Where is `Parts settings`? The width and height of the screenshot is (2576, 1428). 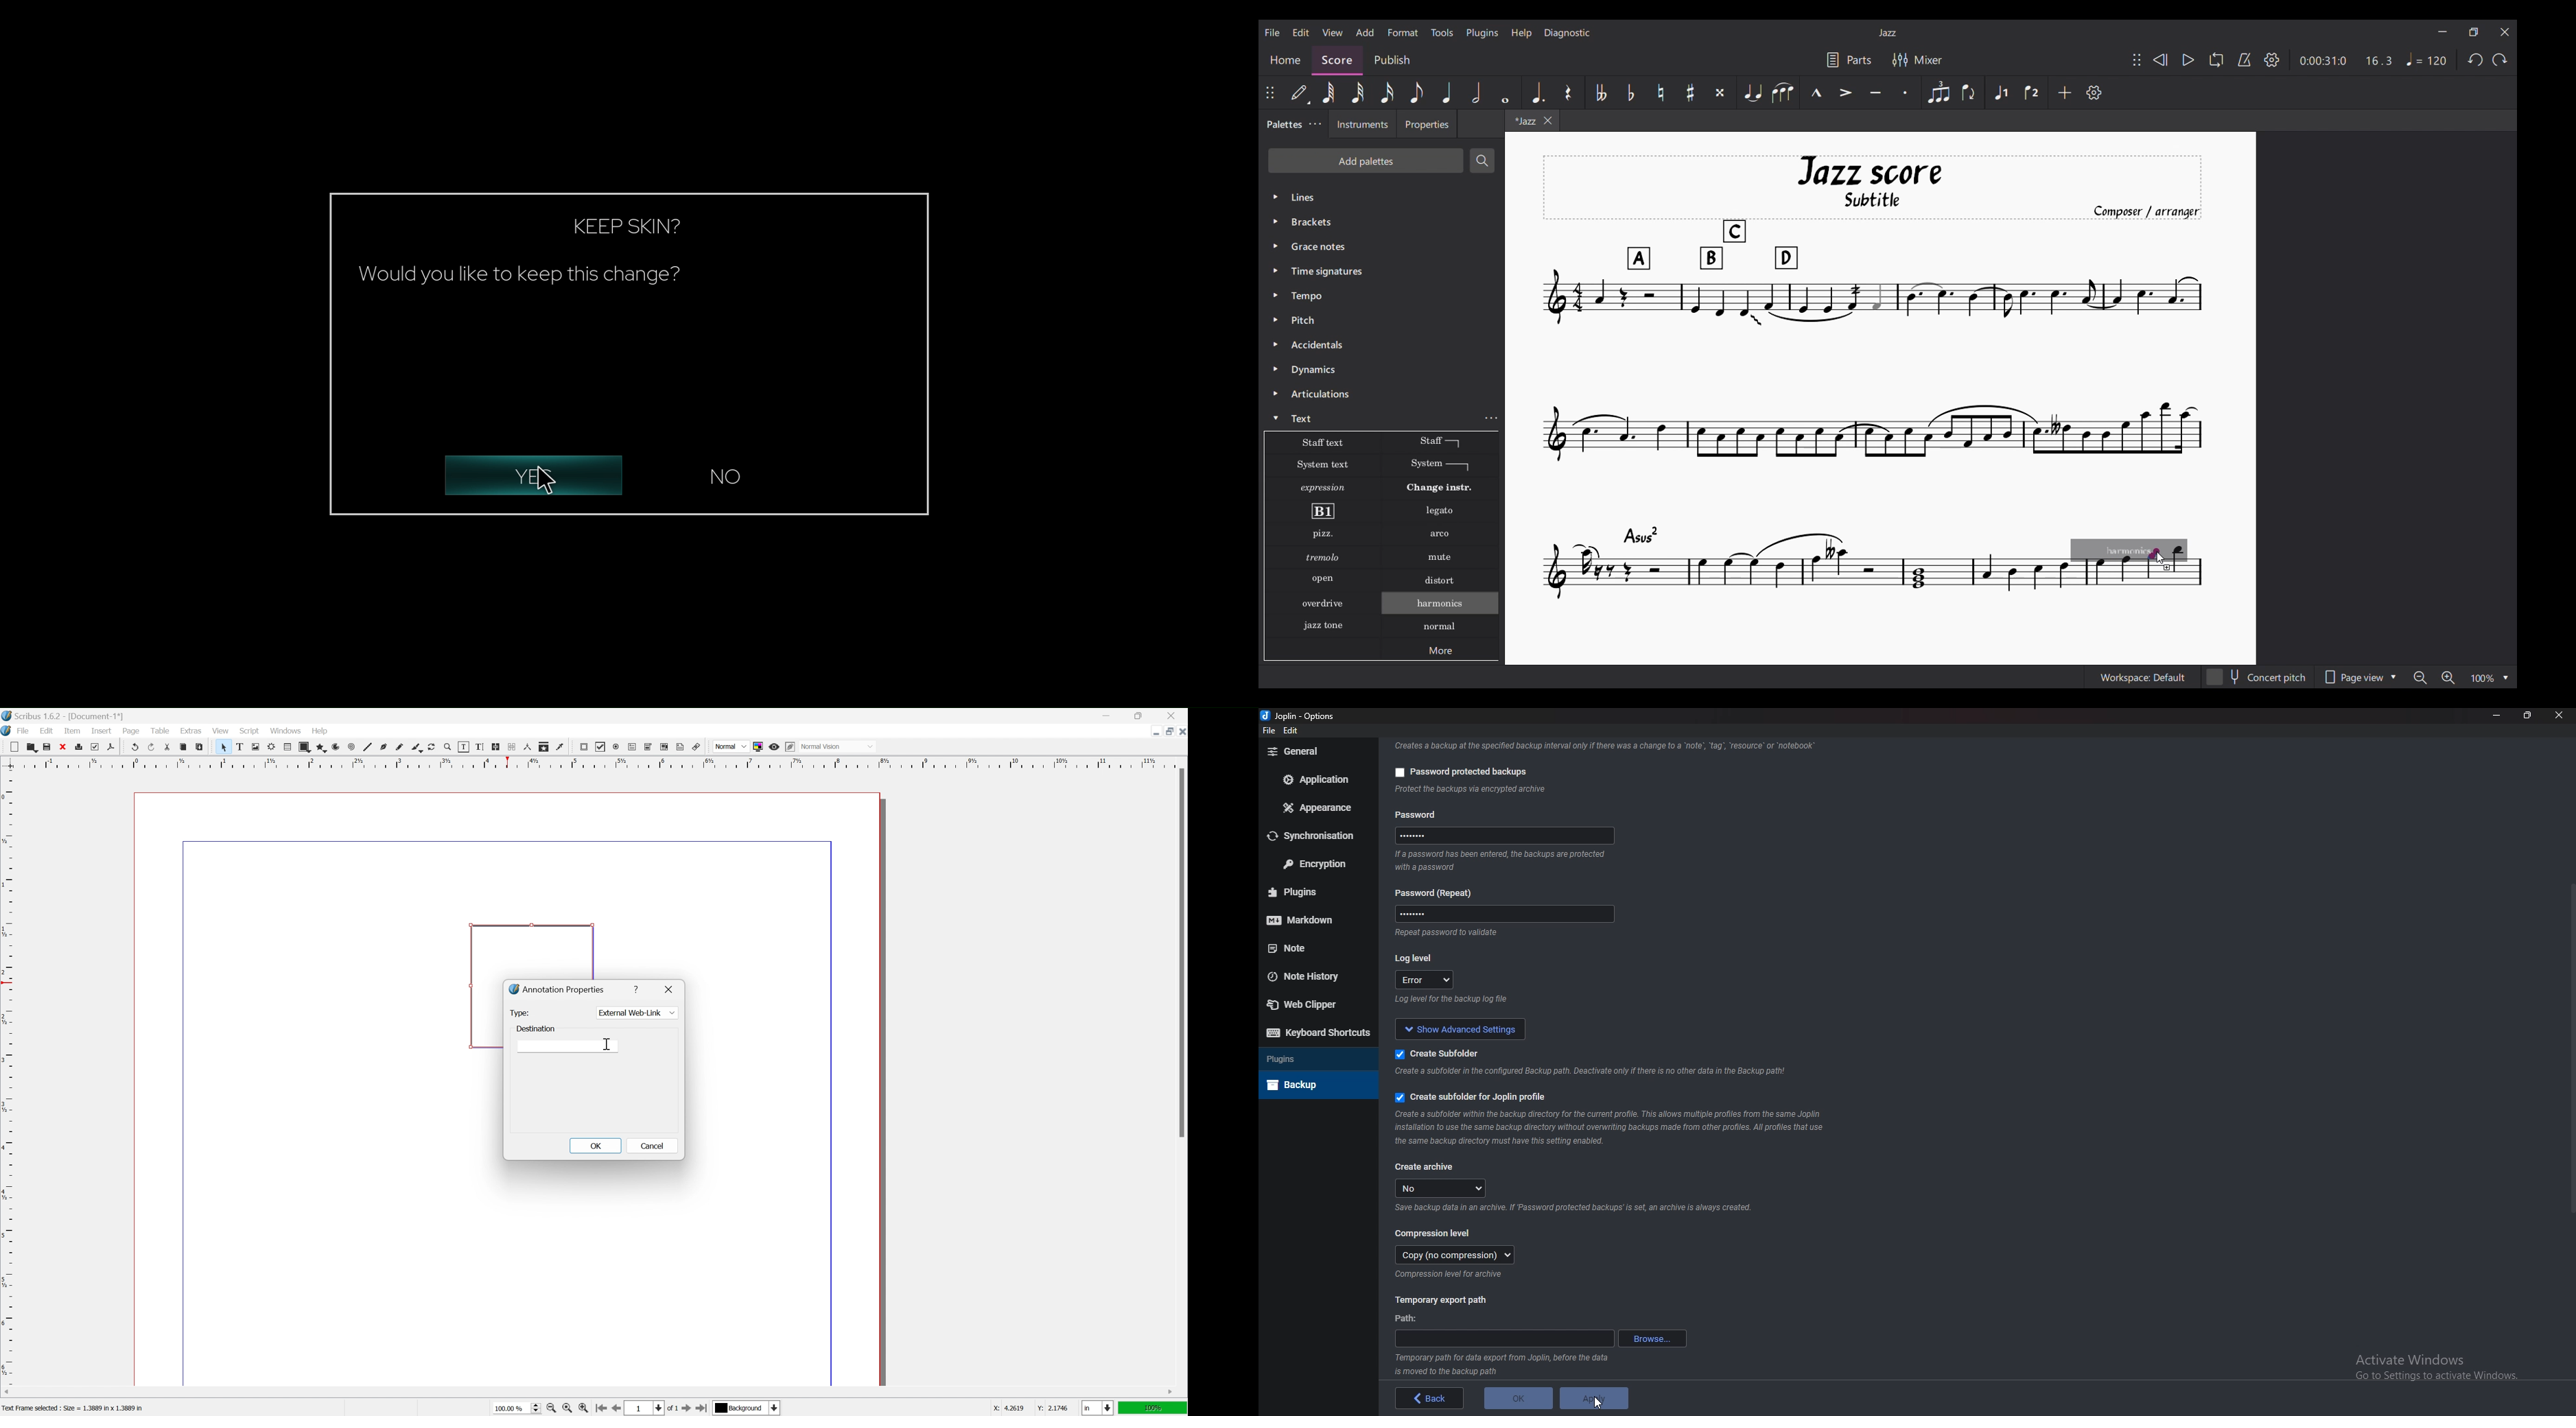 Parts settings is located at coordinates (1850, 60).